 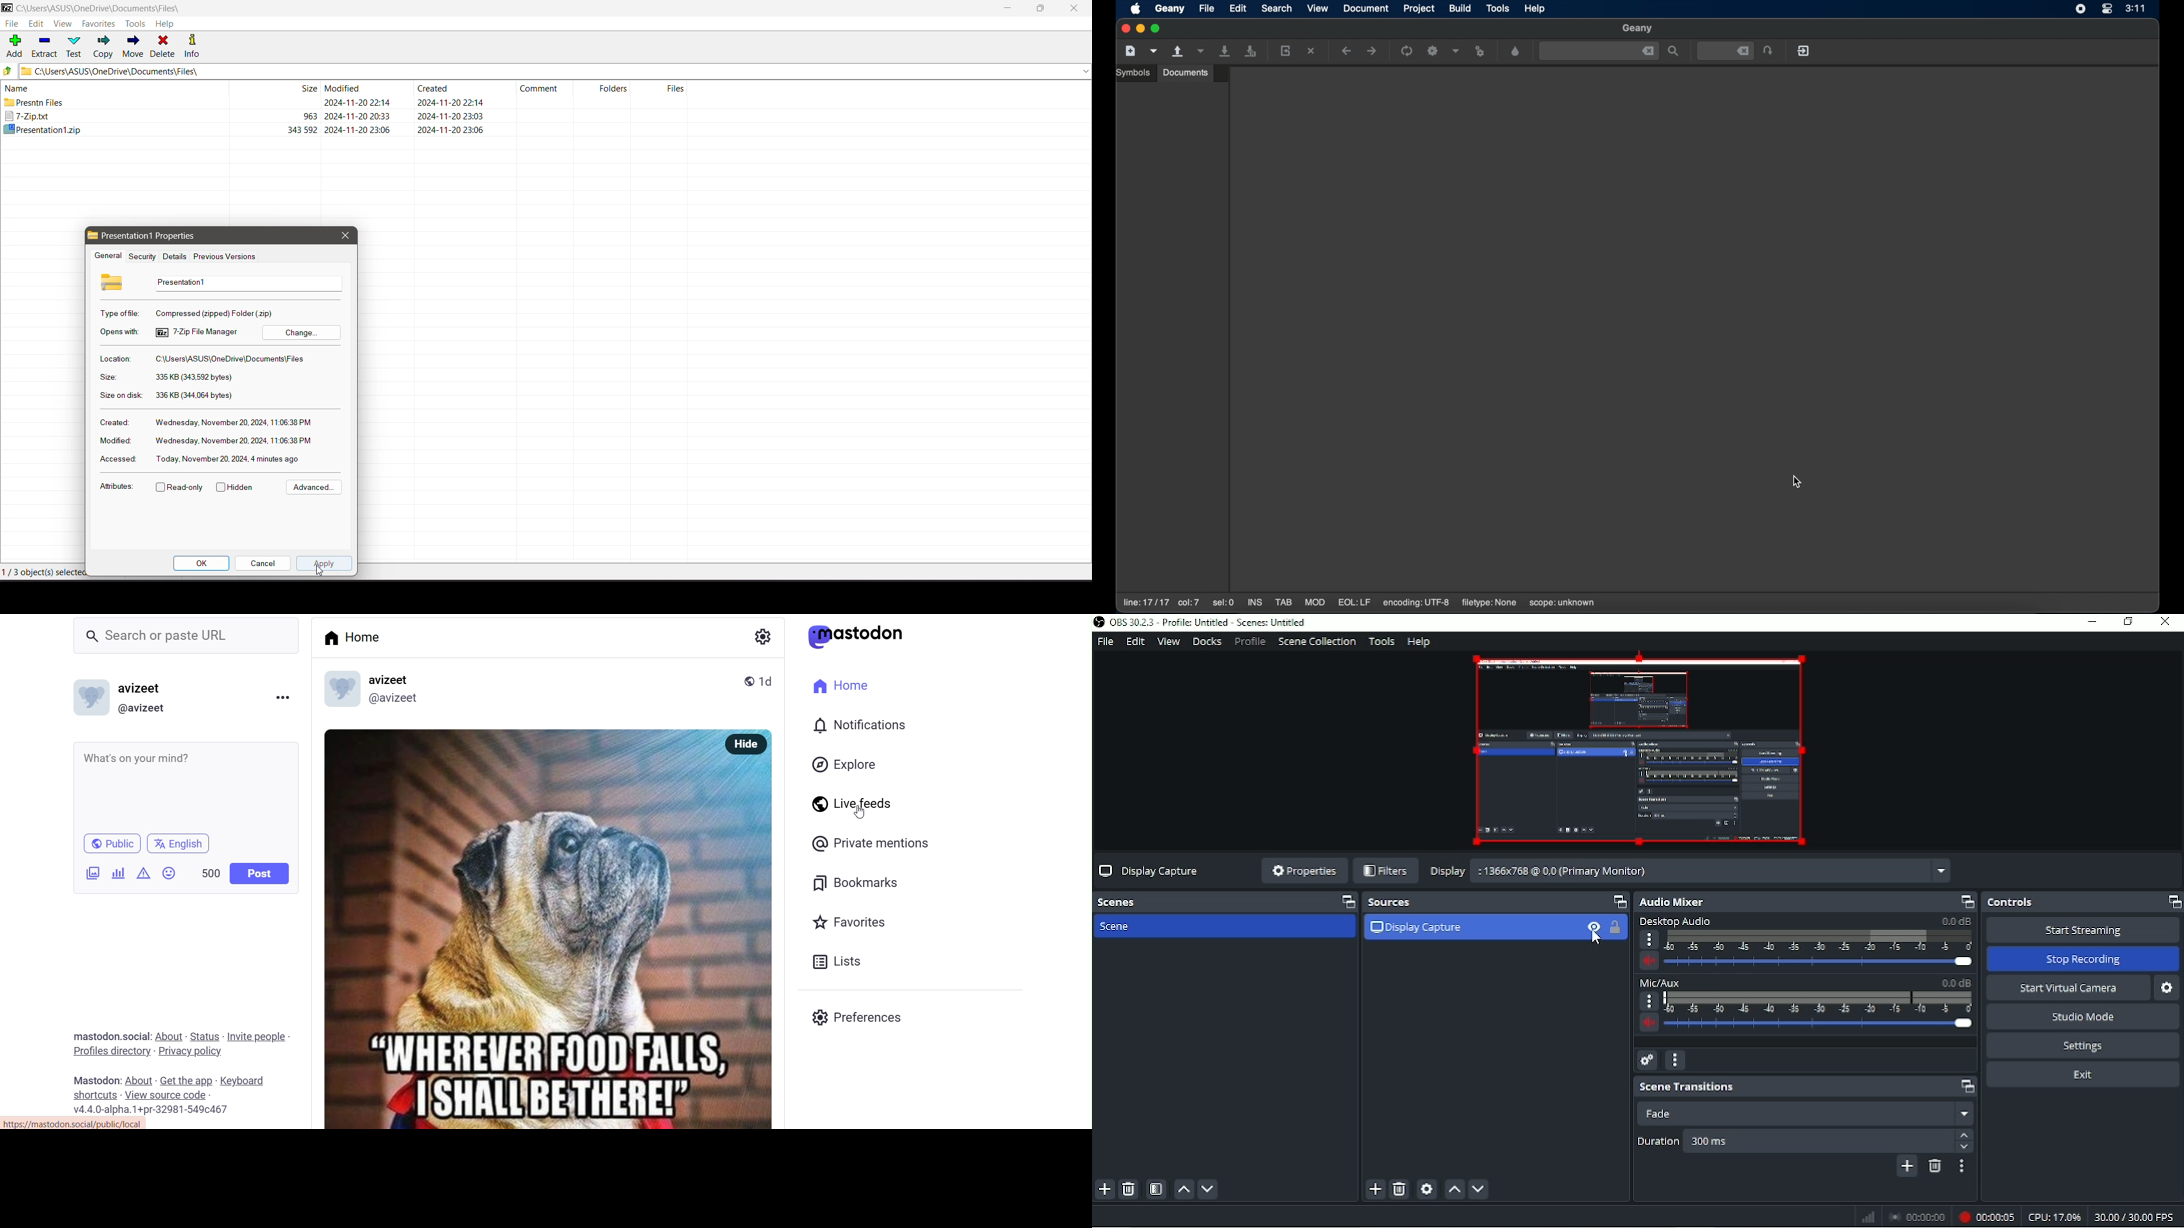 I want to click on cursor, so click(x=322, y=573).